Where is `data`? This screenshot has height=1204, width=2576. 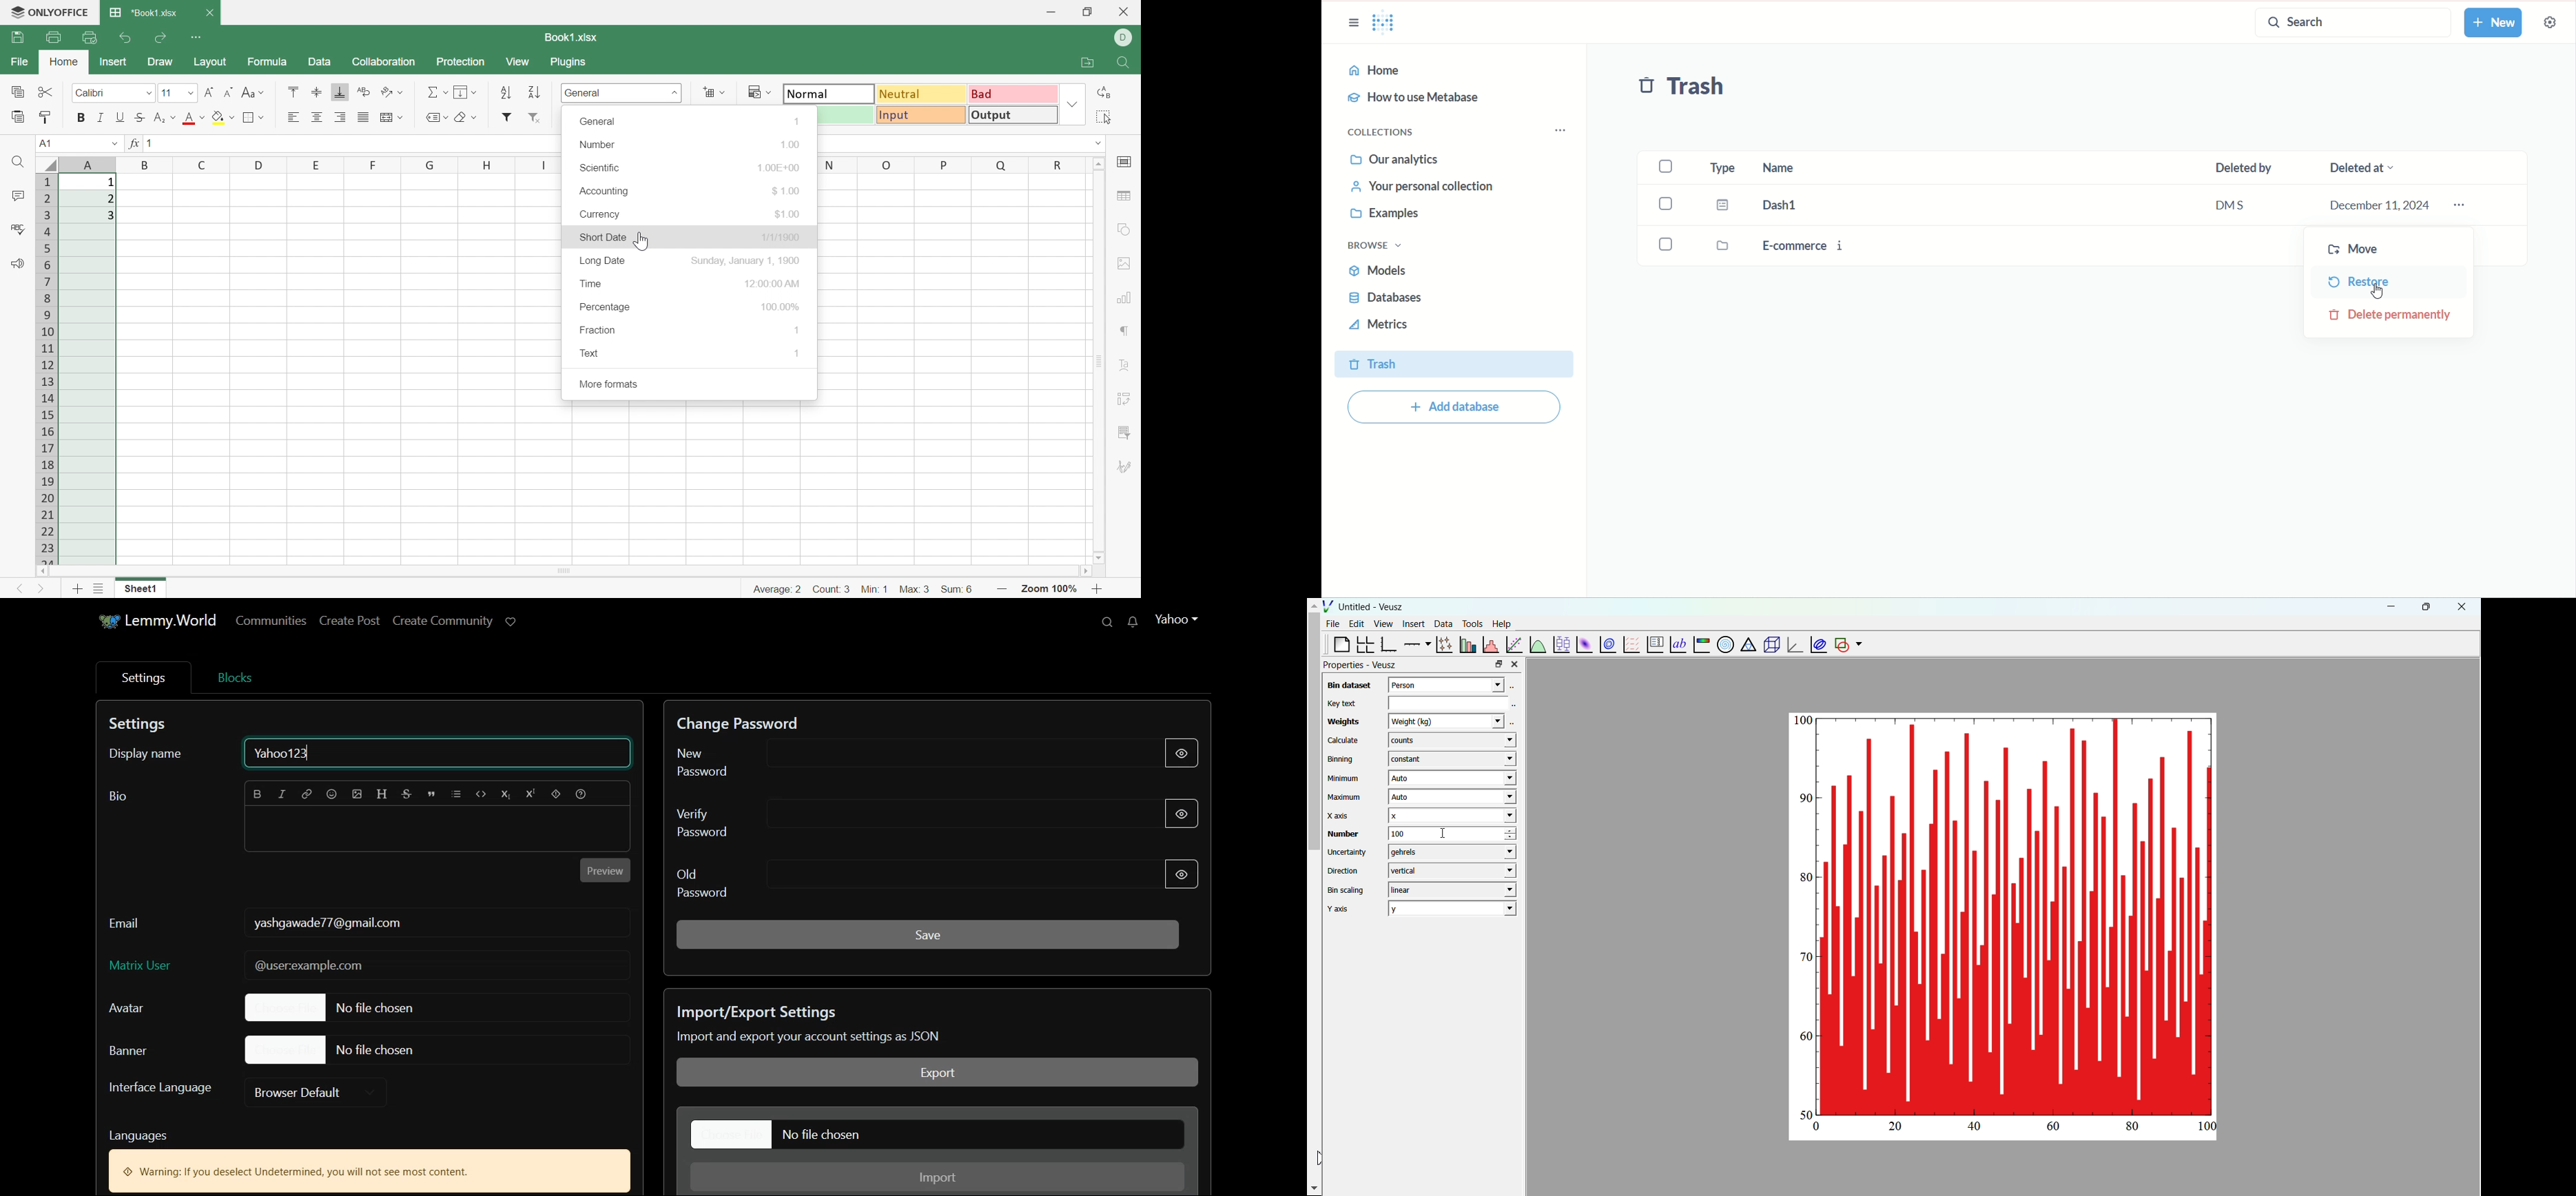
data is located at coordinates (1442, 623).